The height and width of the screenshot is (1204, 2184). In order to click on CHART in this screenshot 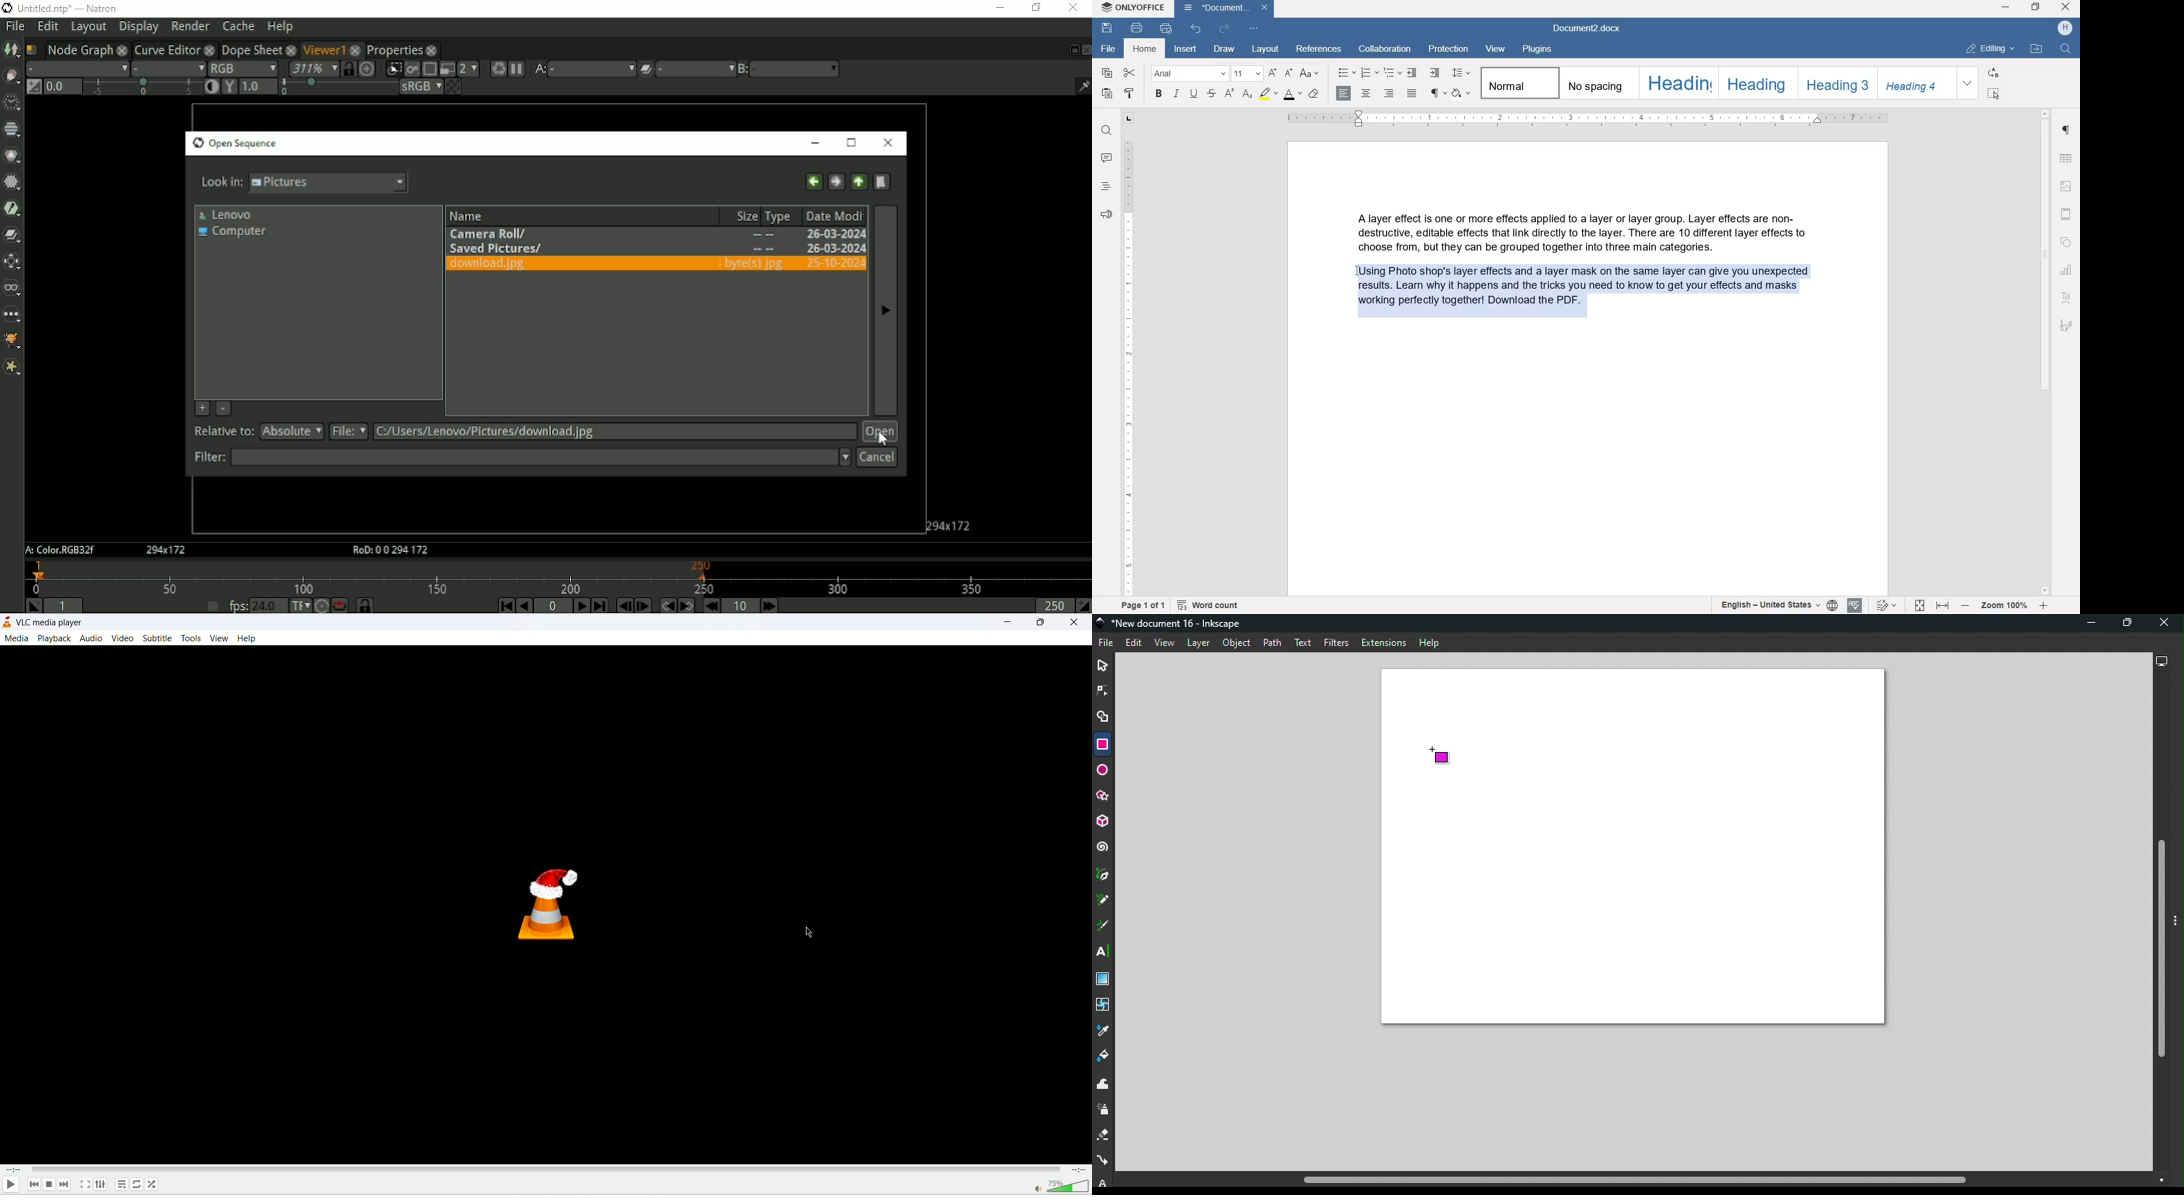, I will do `click(2066, 270)`.